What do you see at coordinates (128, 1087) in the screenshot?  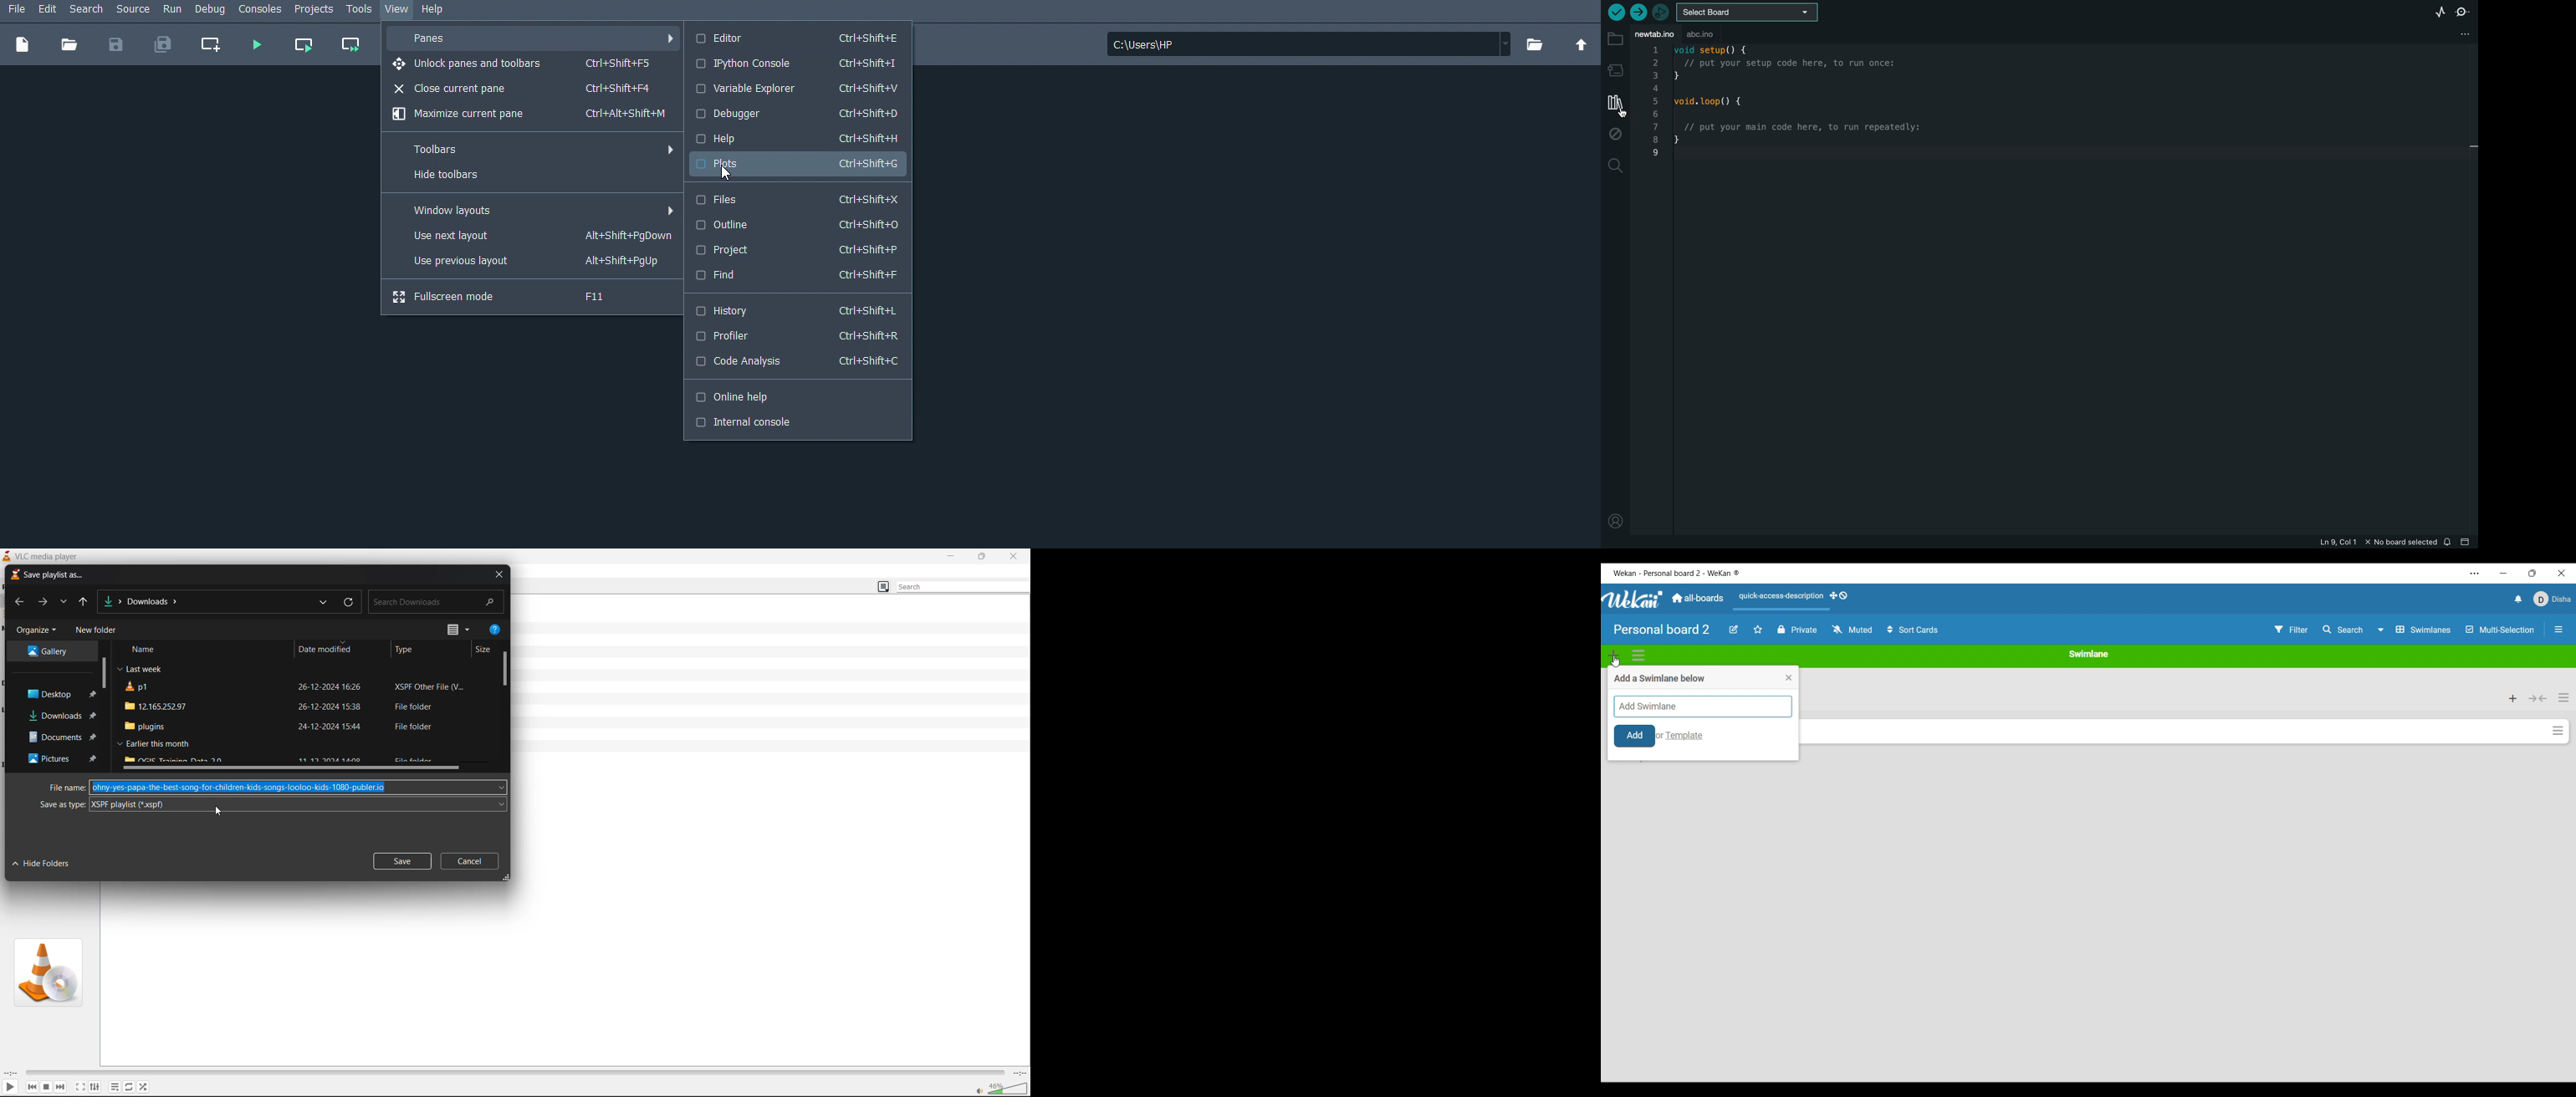 I see `loop` at bounding box center [128, 1087].